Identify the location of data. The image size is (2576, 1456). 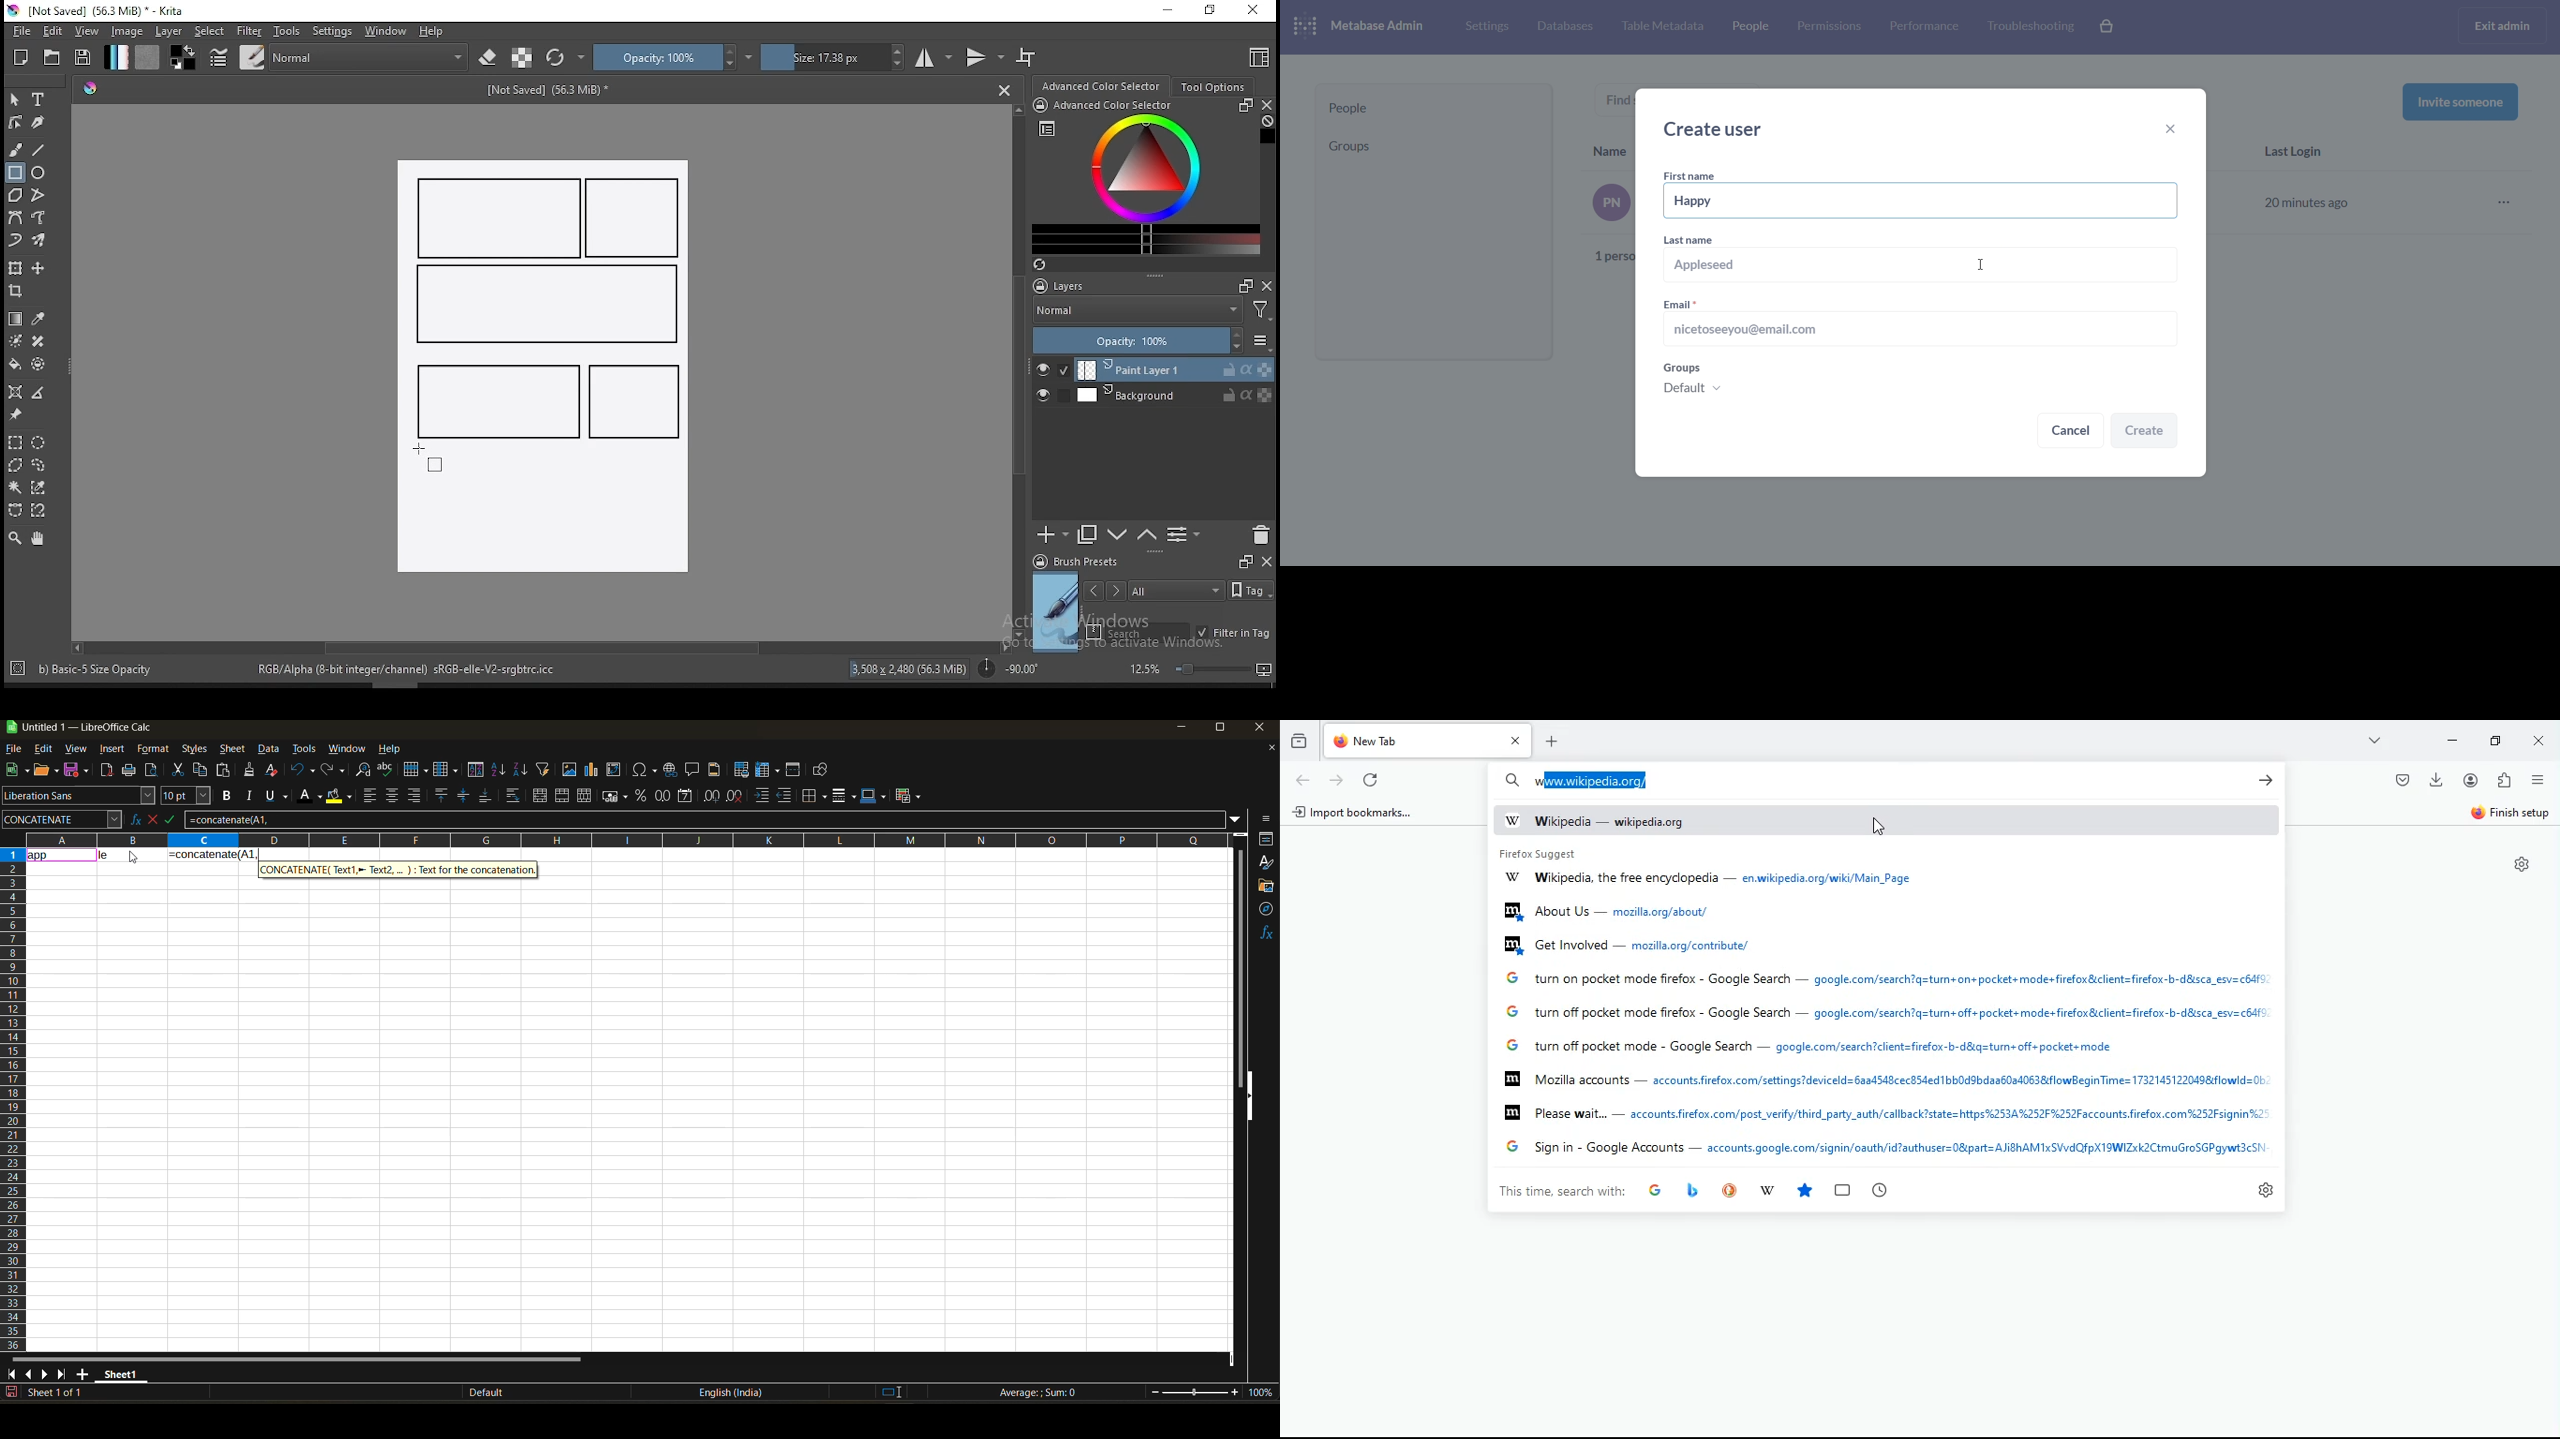
(131, 853).